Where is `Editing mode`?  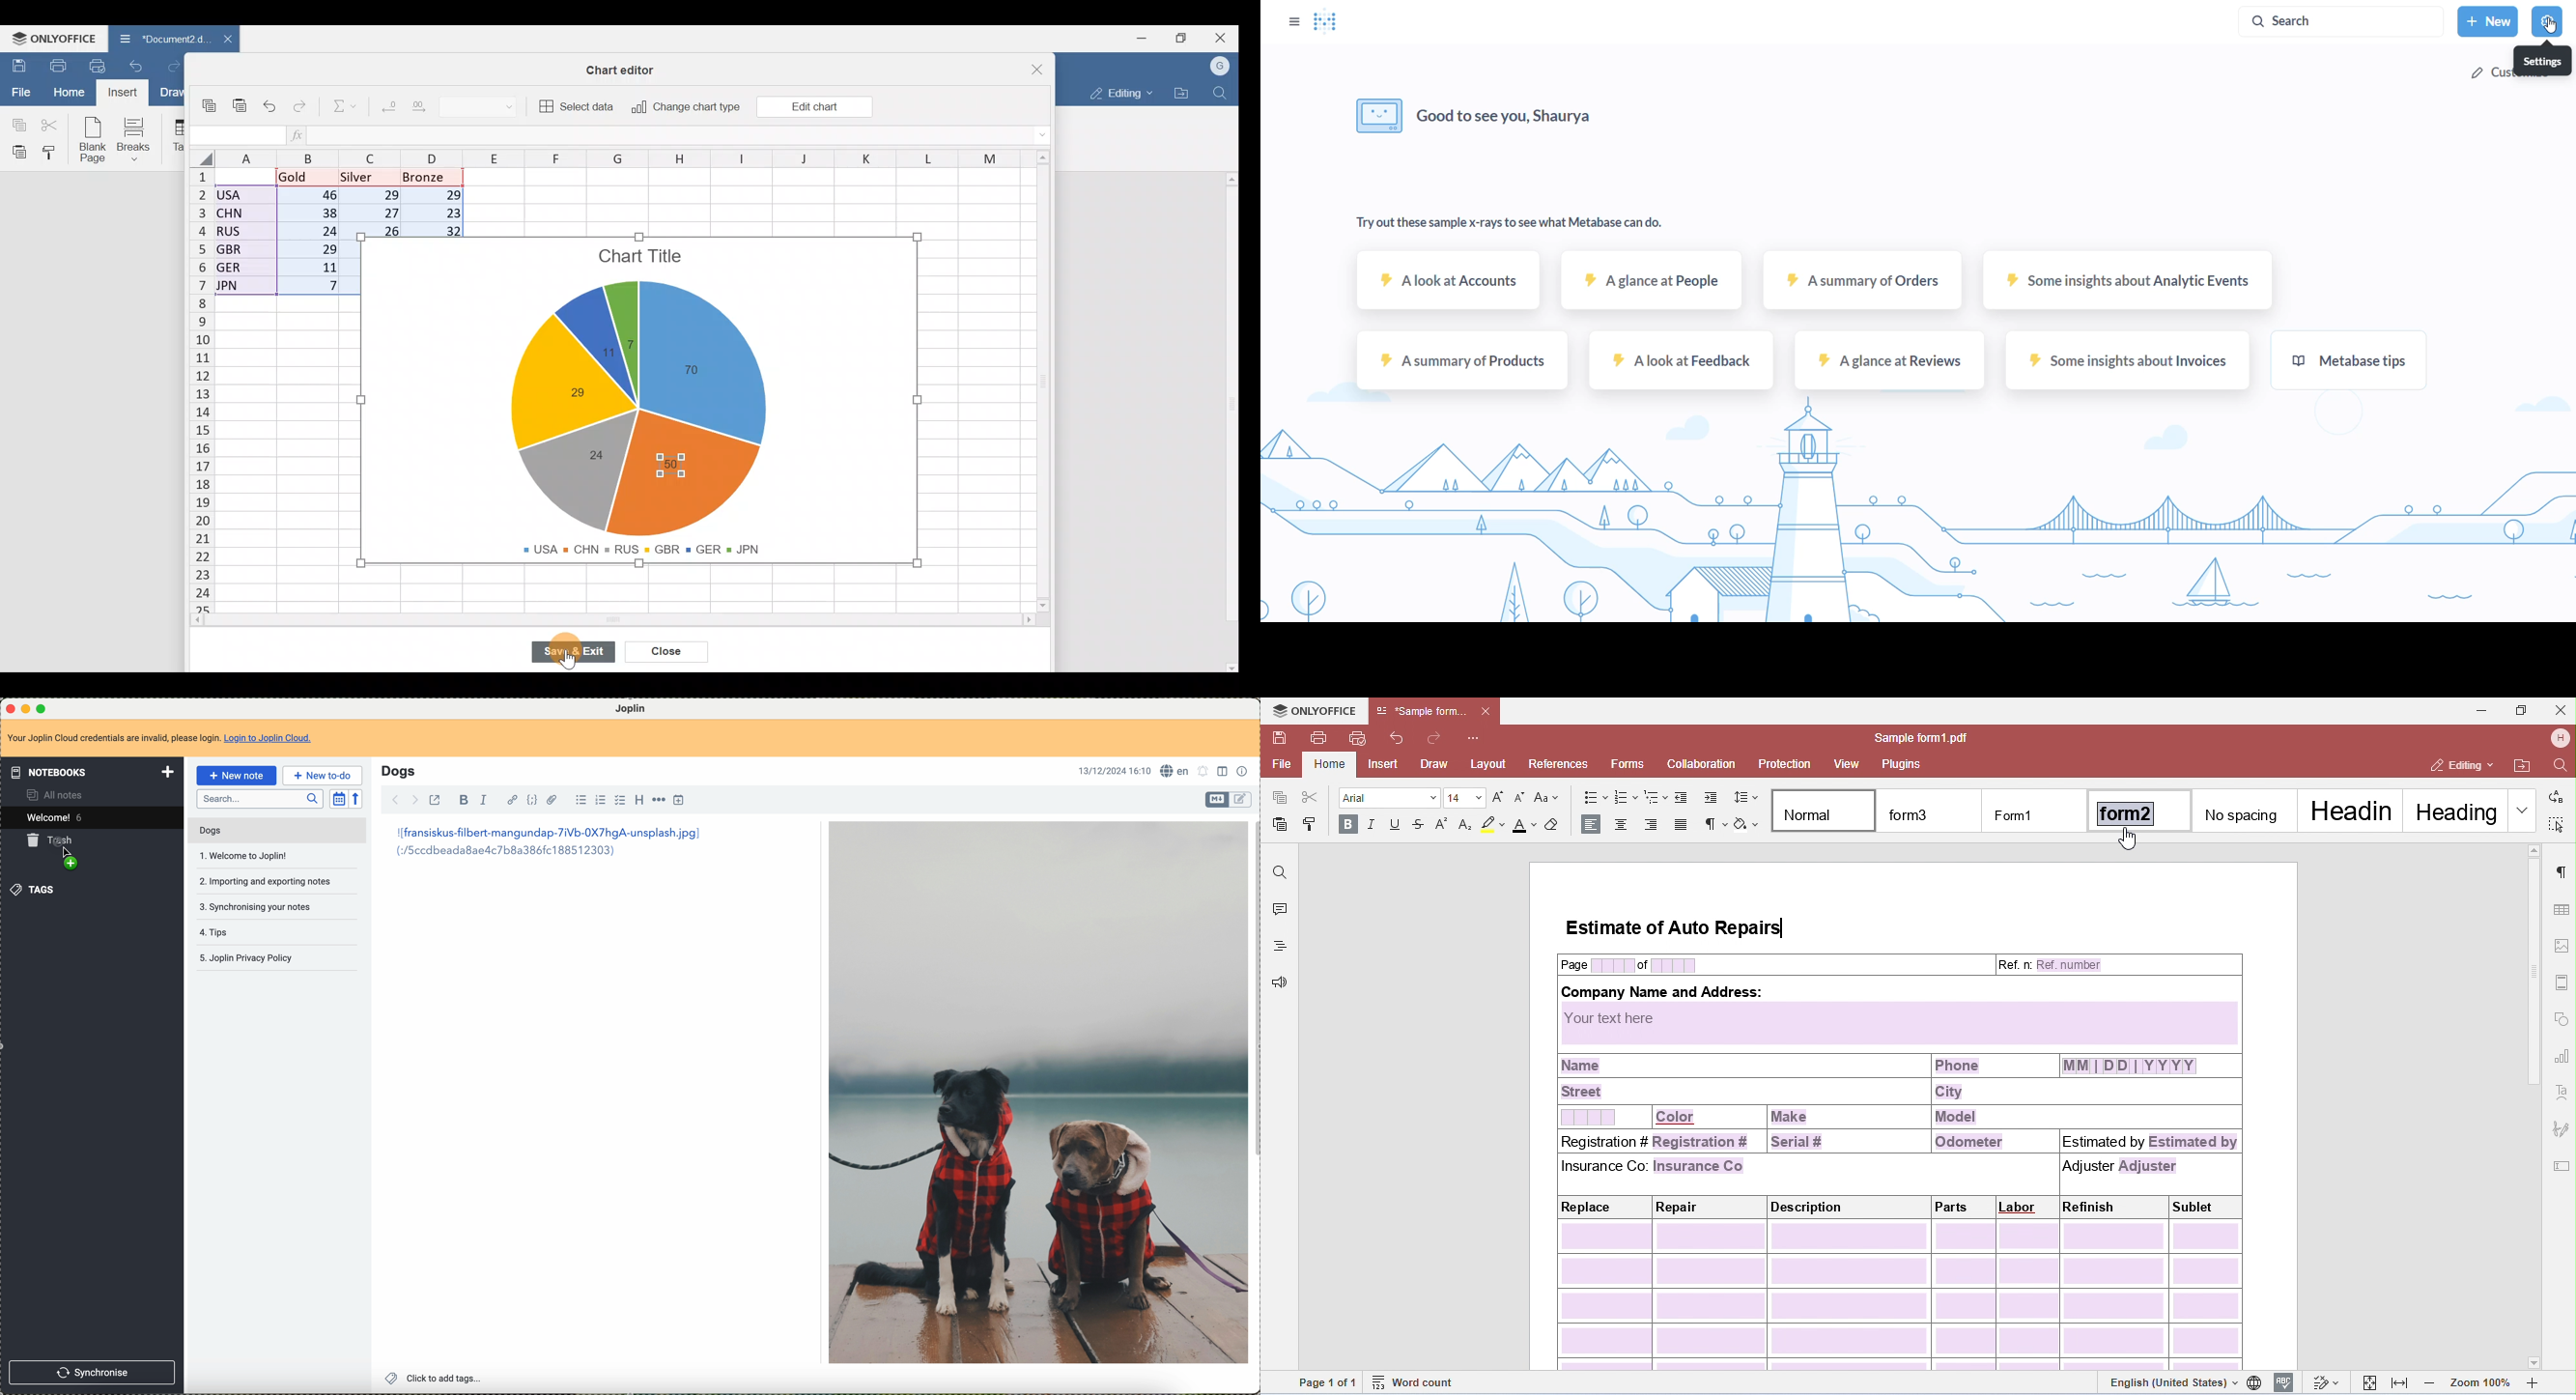
Editing mode is located at coordinates (1120, 90).